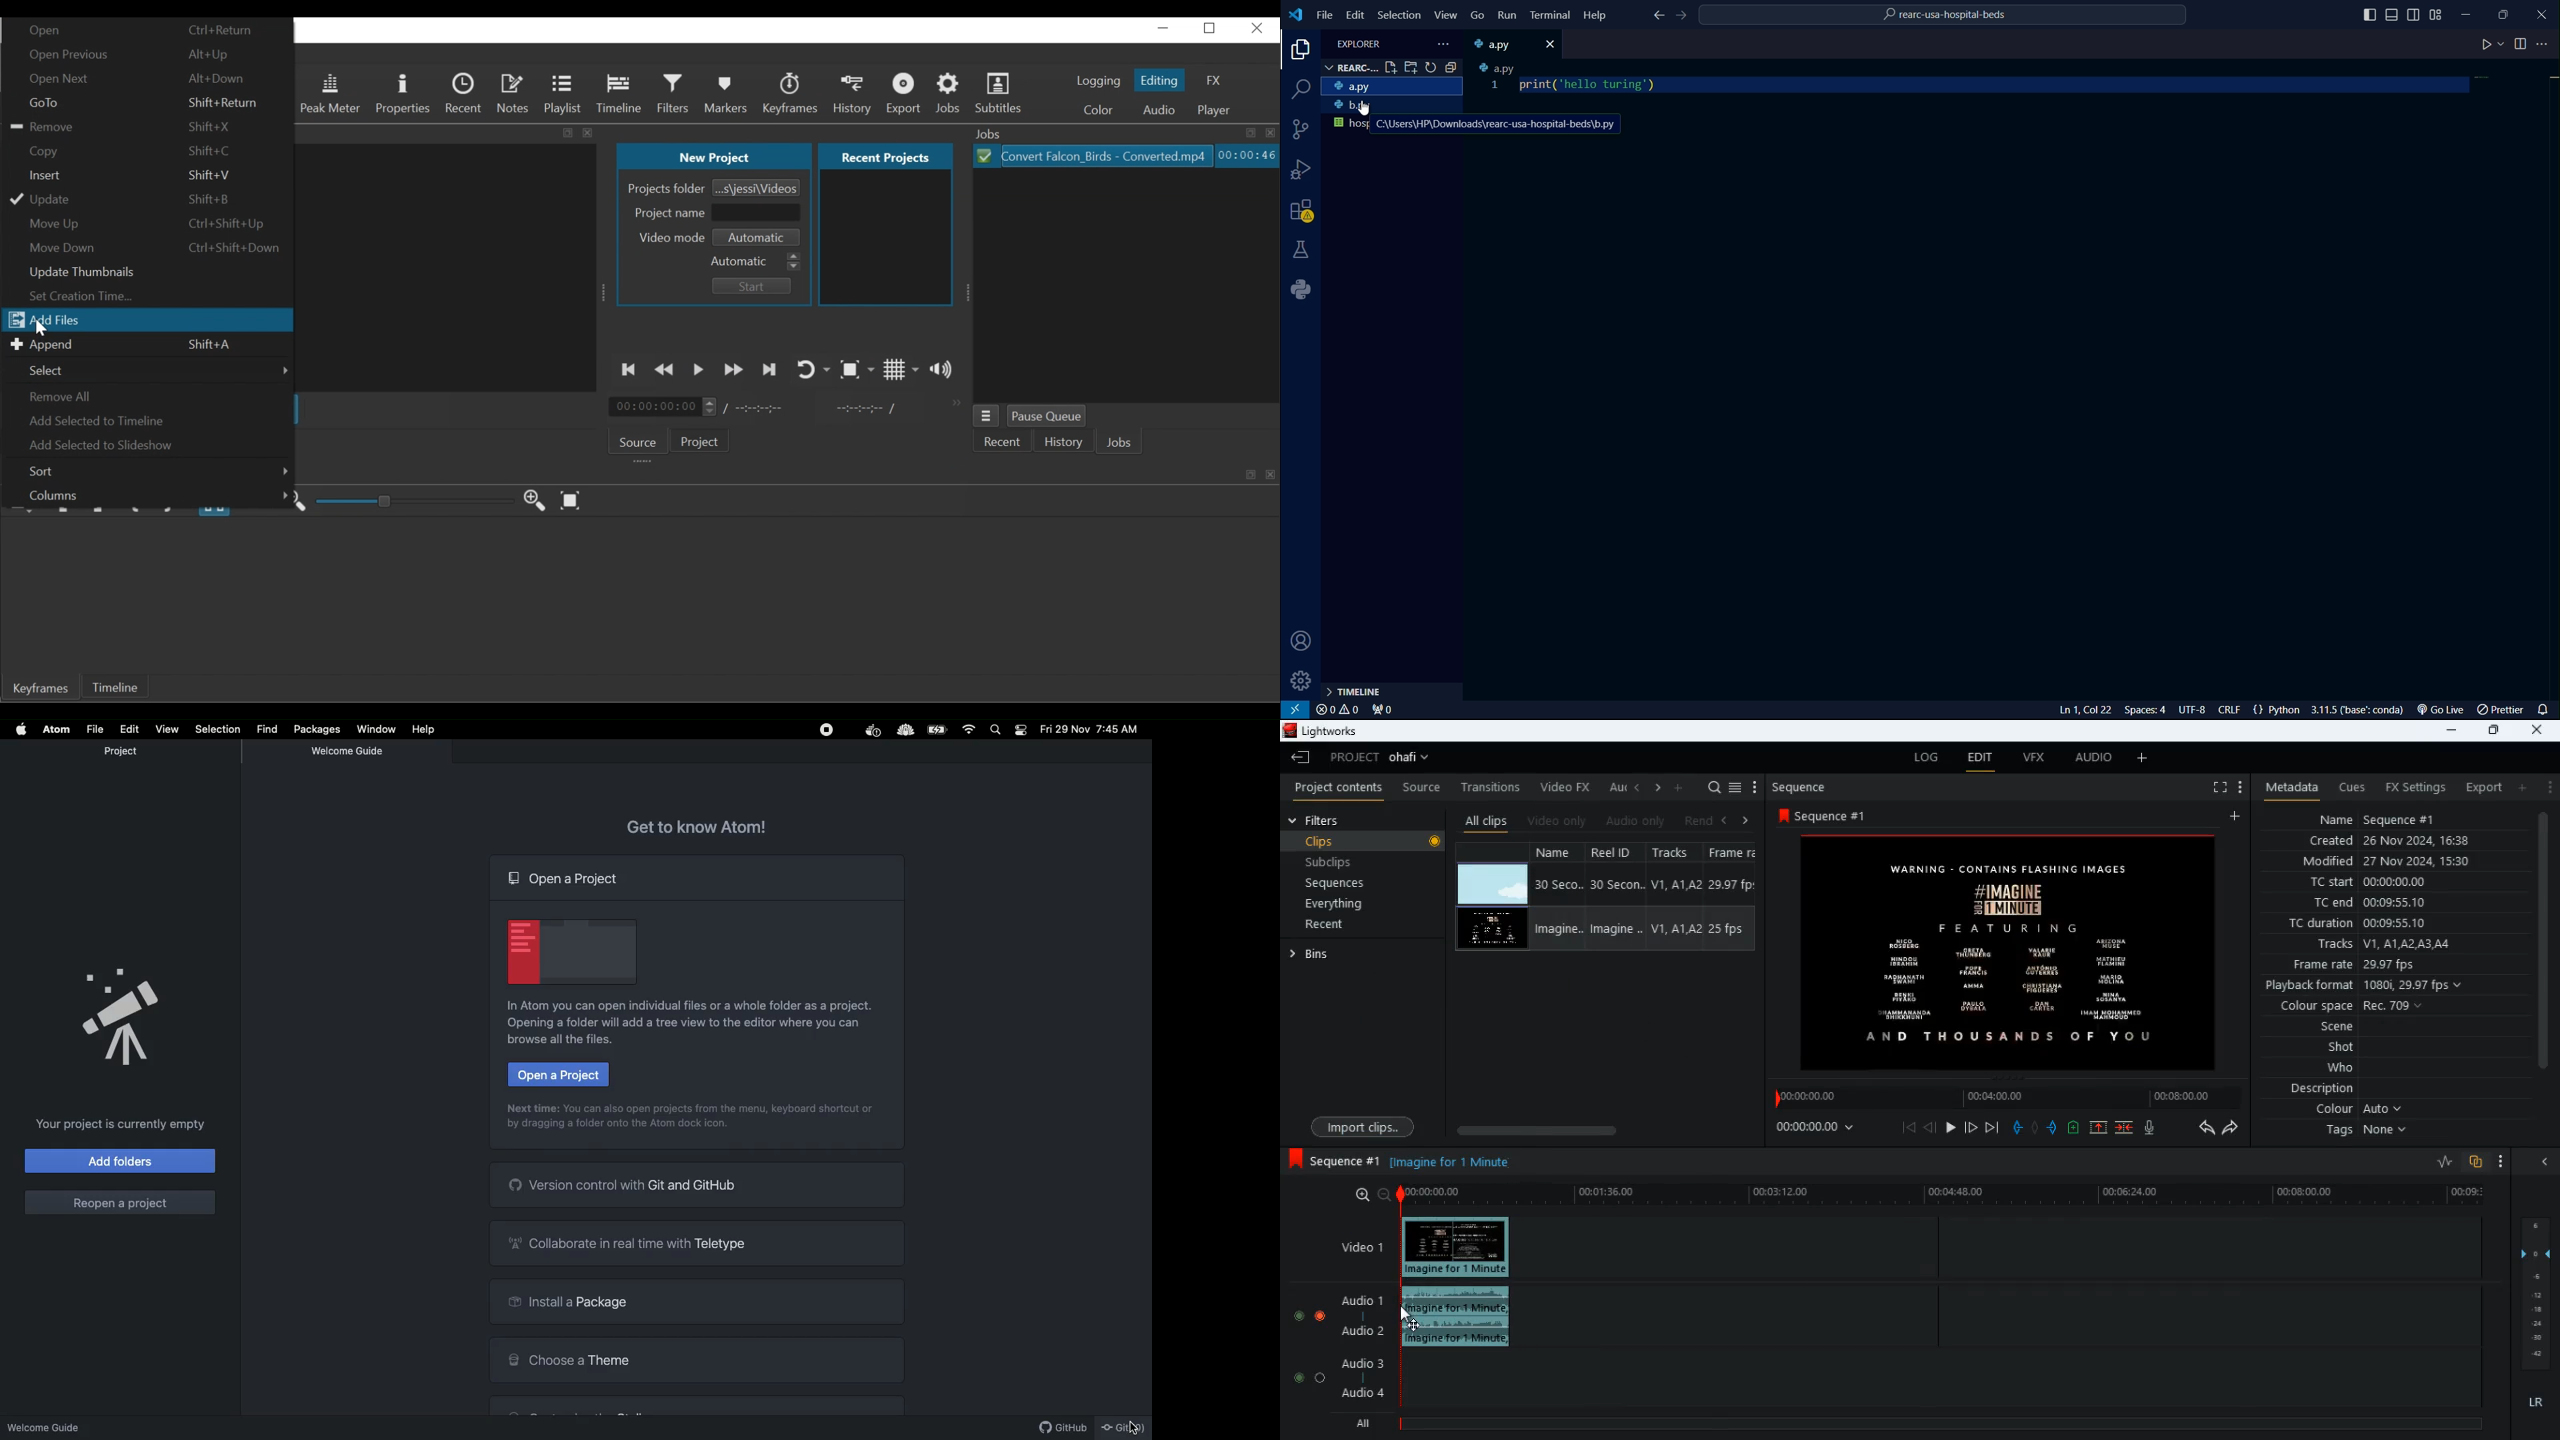 Image resolution: width=2576 pixels, height=1456 pixels. What do you see at coordinates (1391, 87) in the screenshot?
I see `a.py` at bounding box center [1391, 87].